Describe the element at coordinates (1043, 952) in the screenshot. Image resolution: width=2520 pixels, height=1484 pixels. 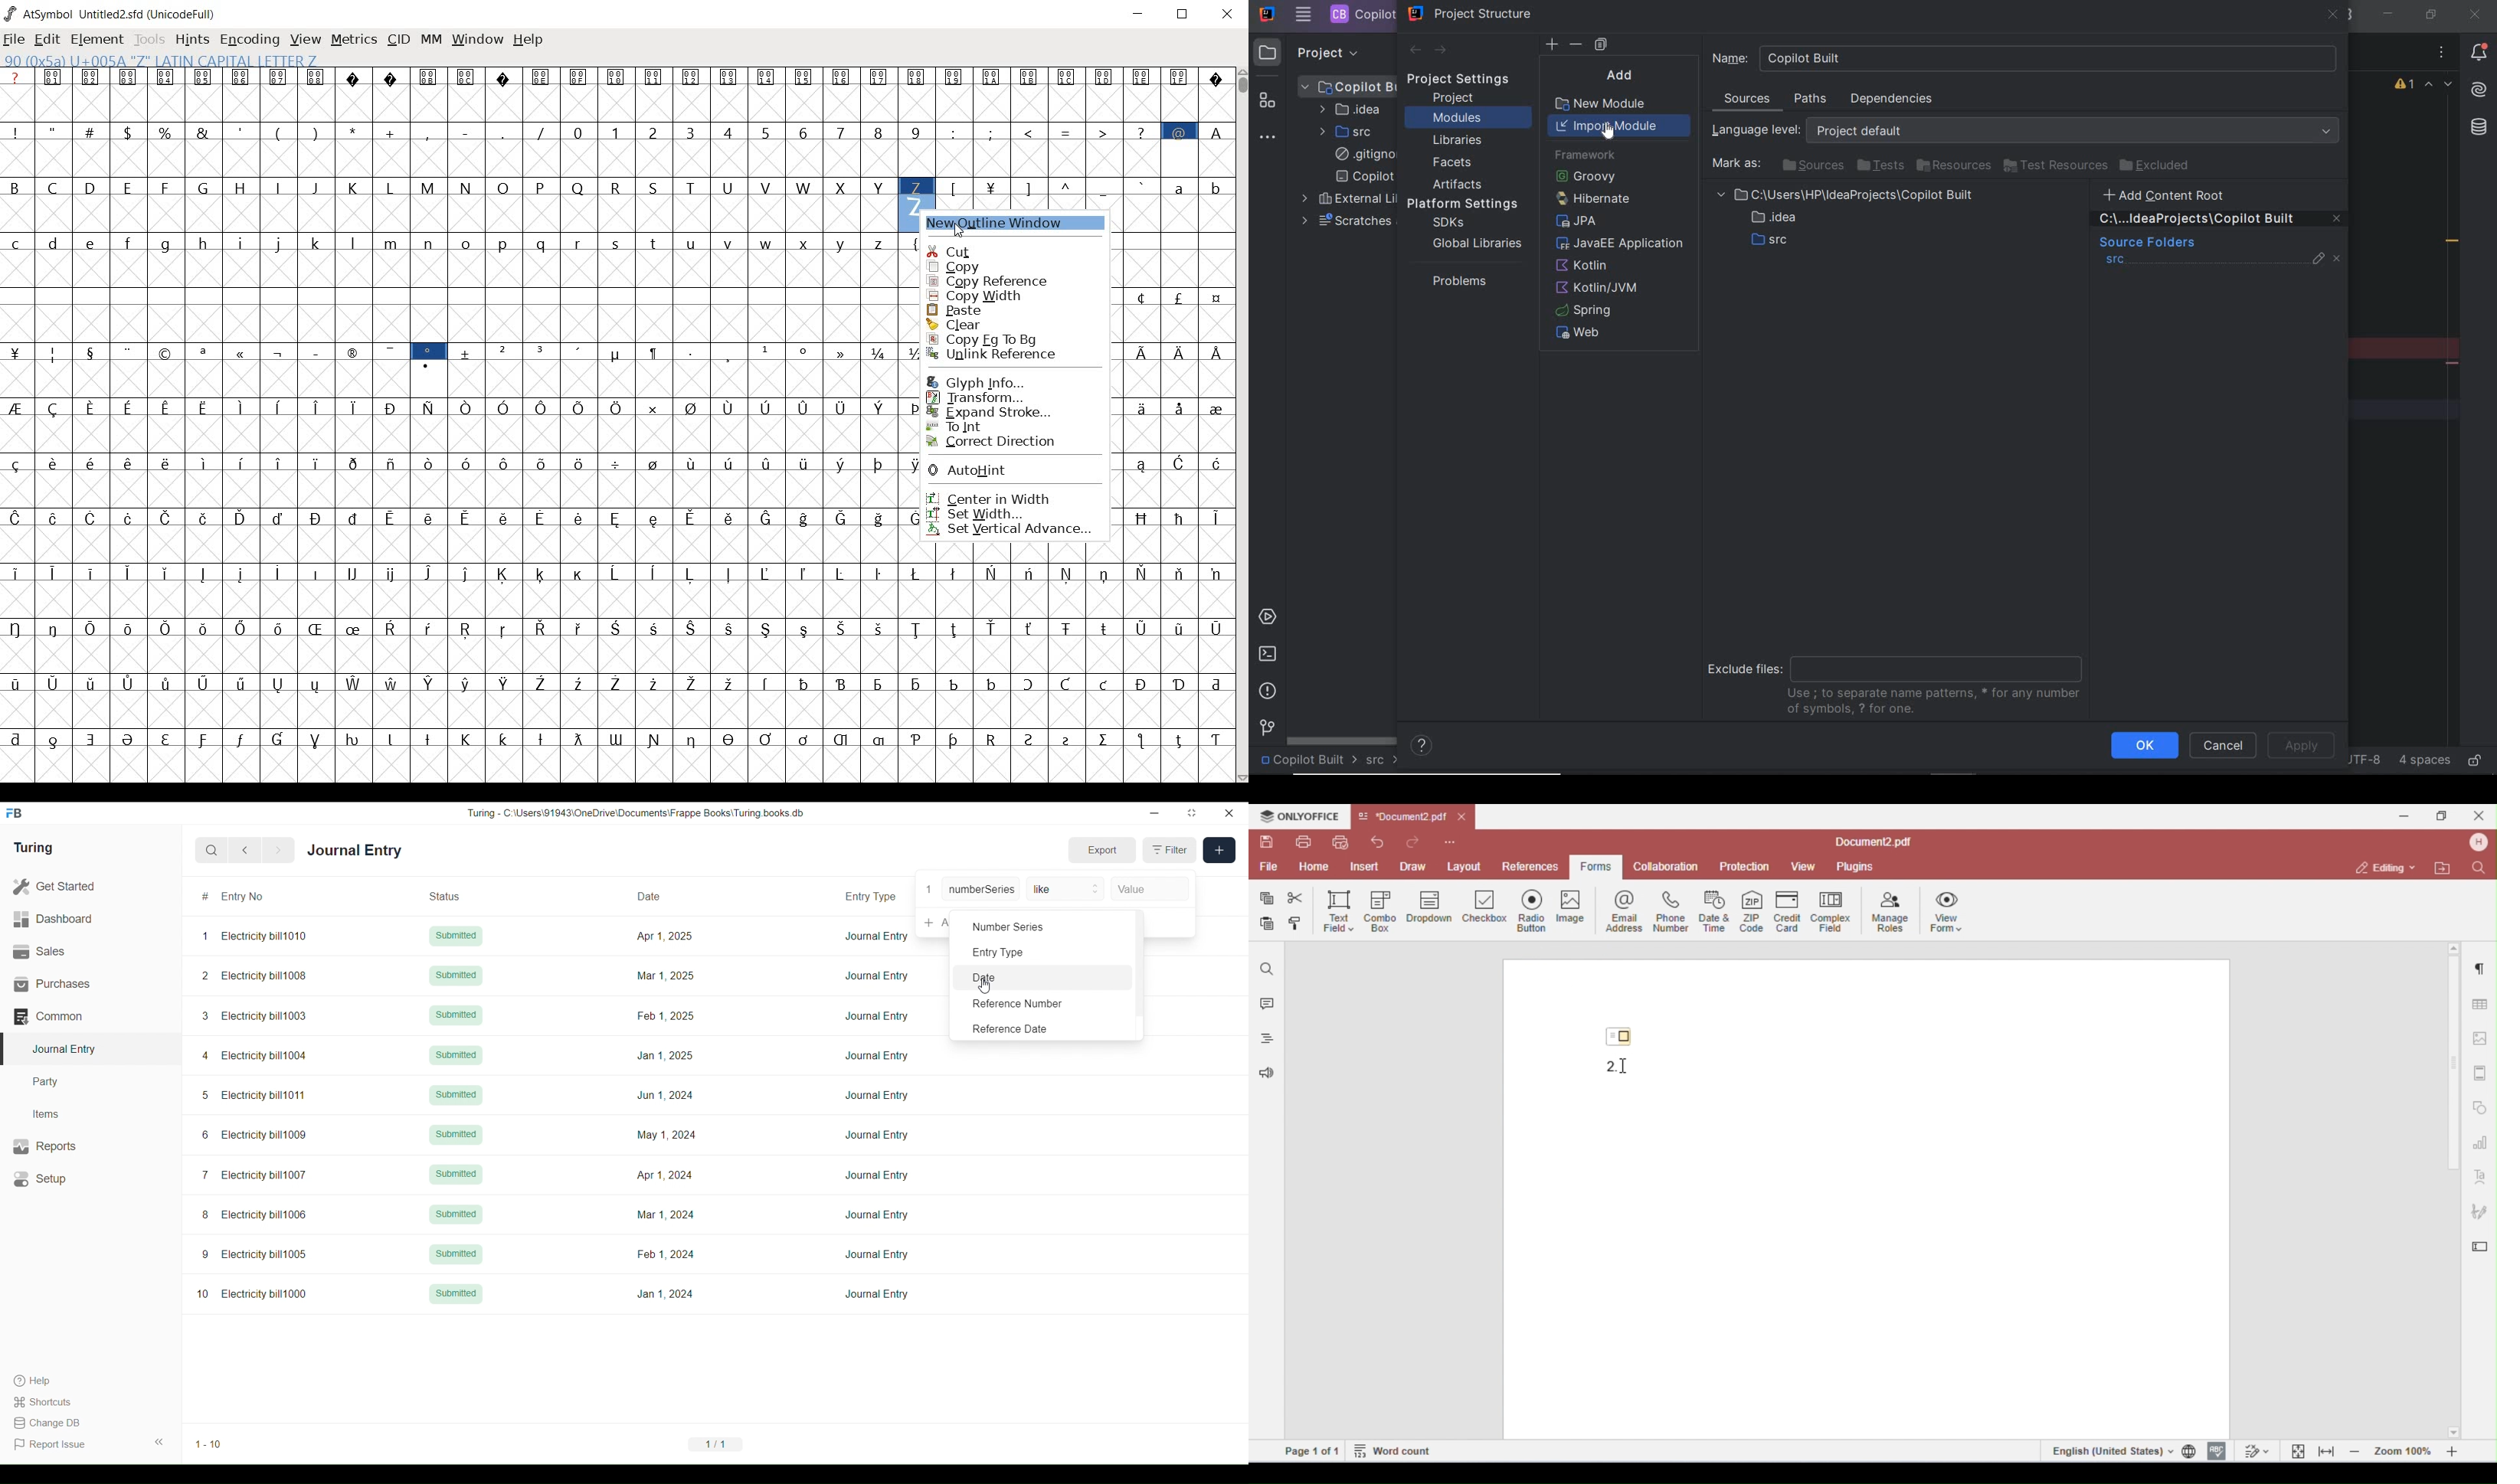
I see `Entry Type` at that location.